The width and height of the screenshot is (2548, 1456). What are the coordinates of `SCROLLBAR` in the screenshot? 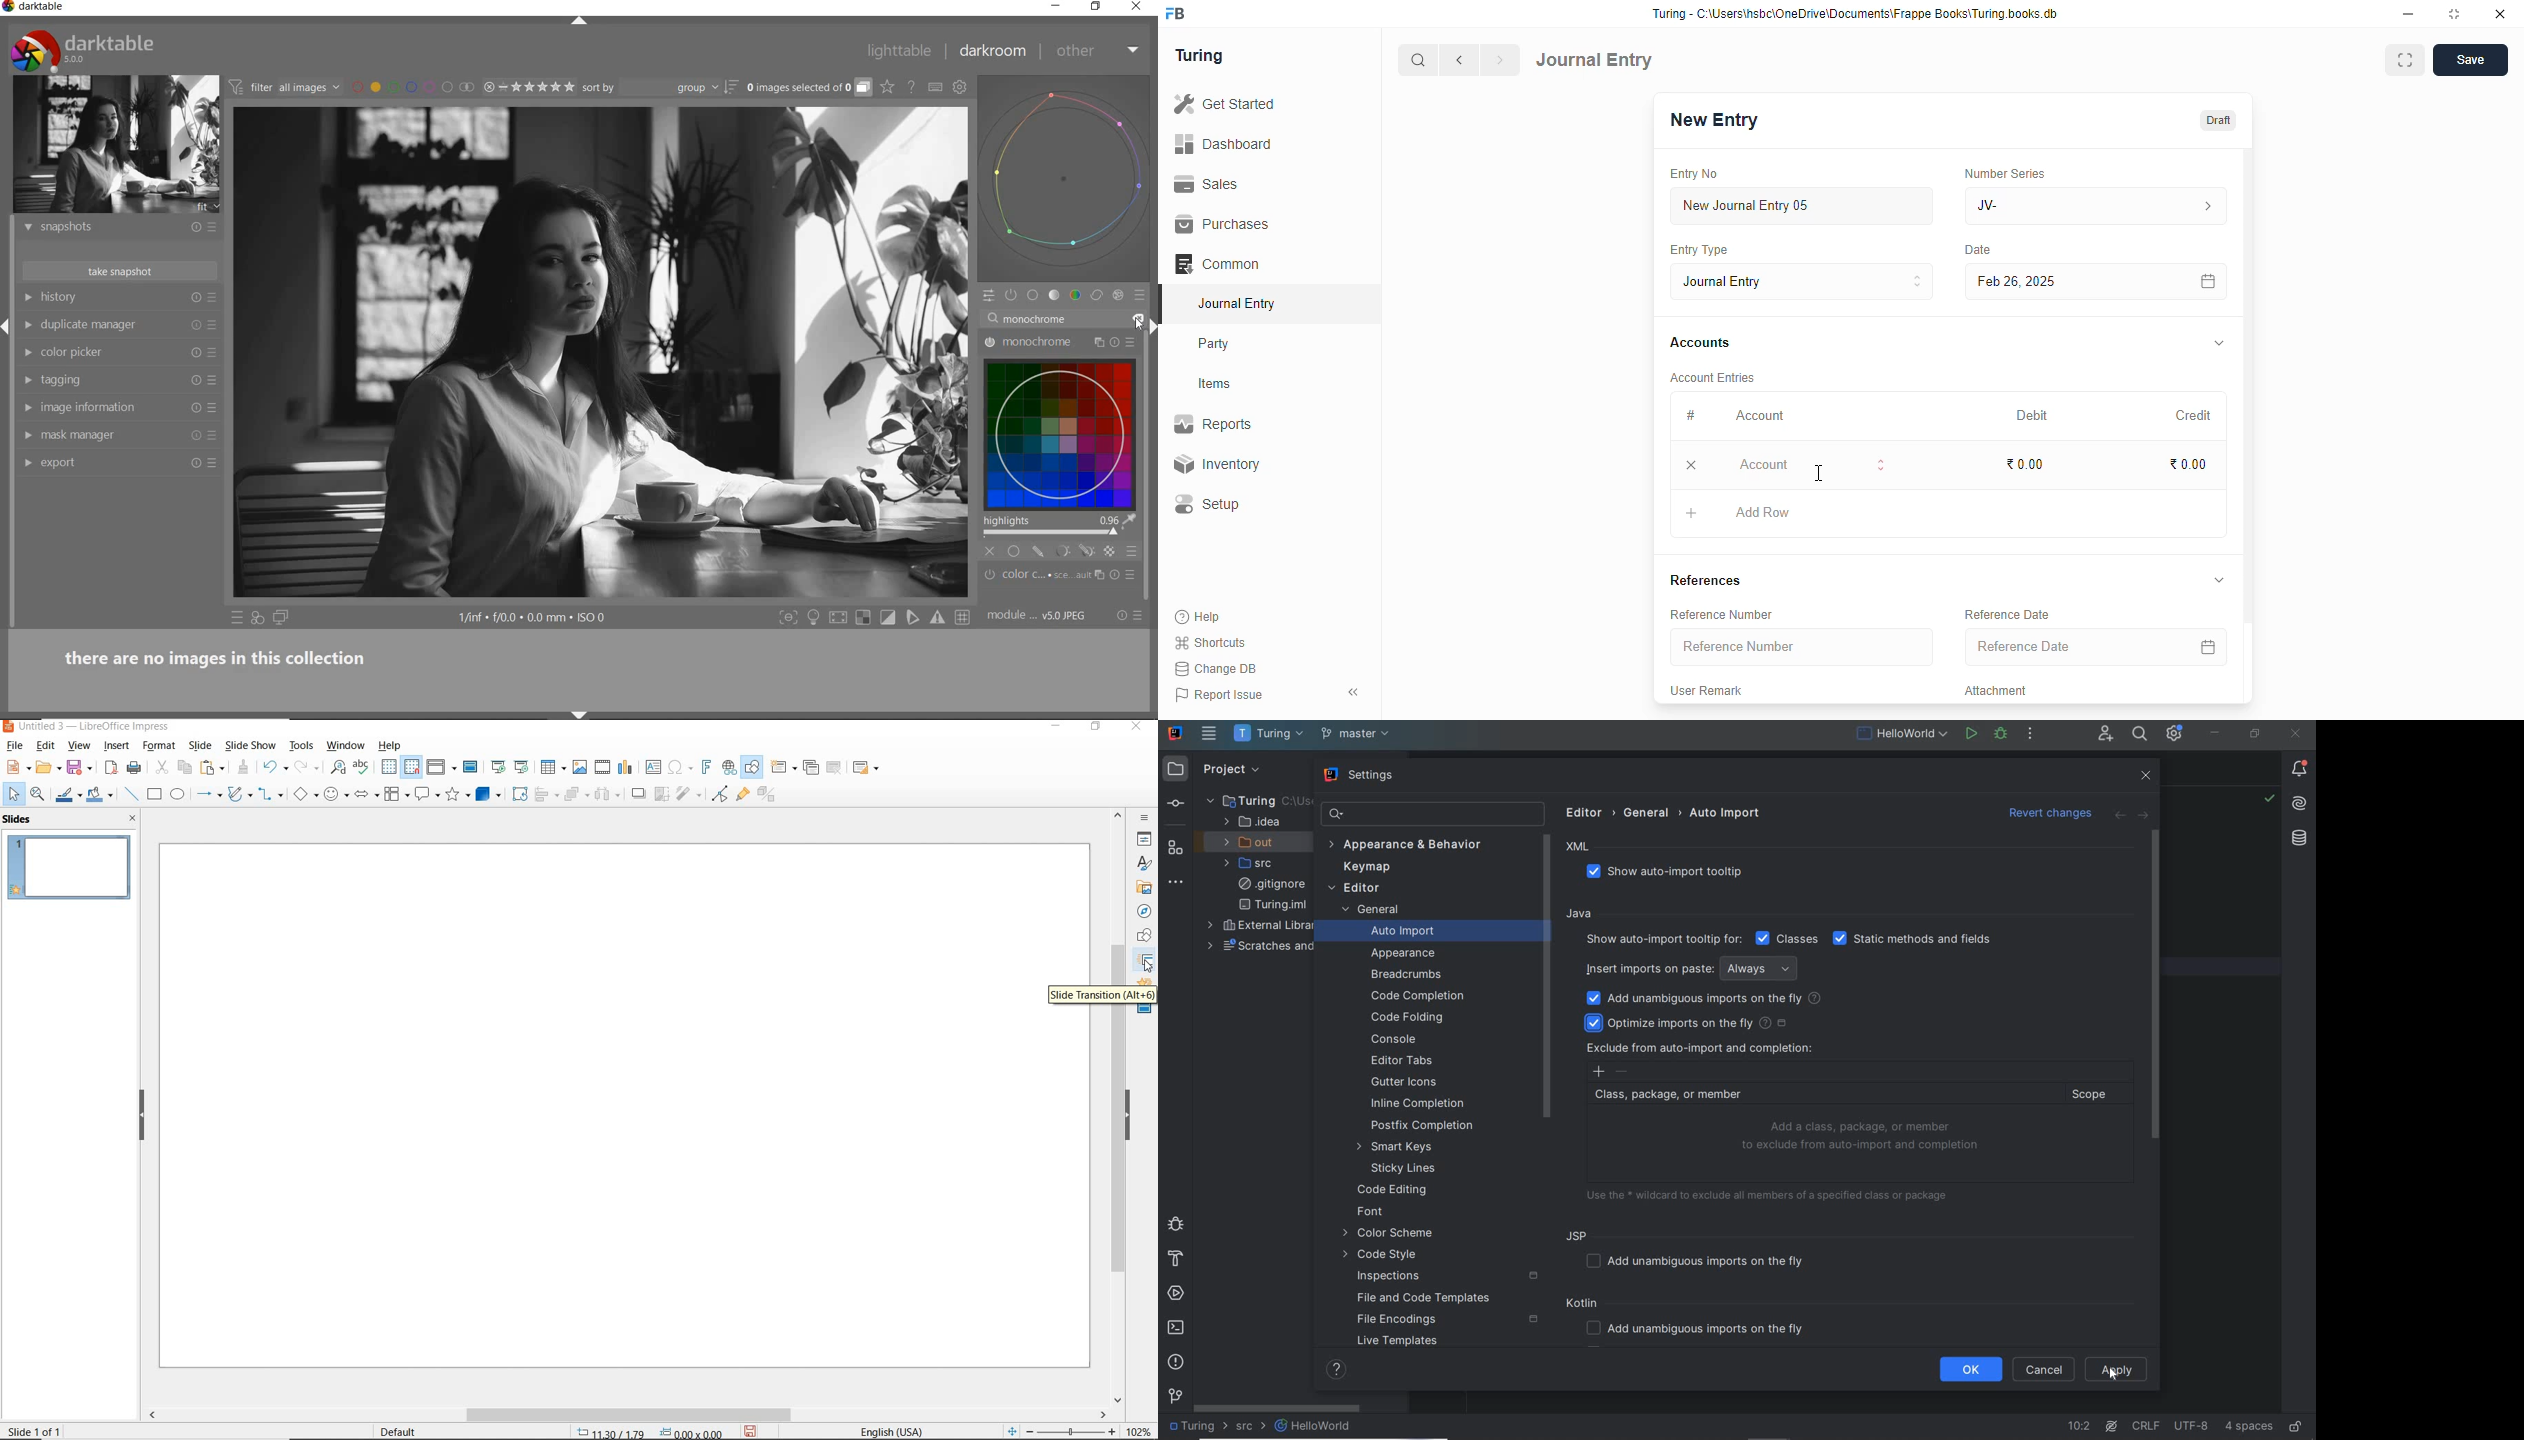 It's located at (625, 1414).